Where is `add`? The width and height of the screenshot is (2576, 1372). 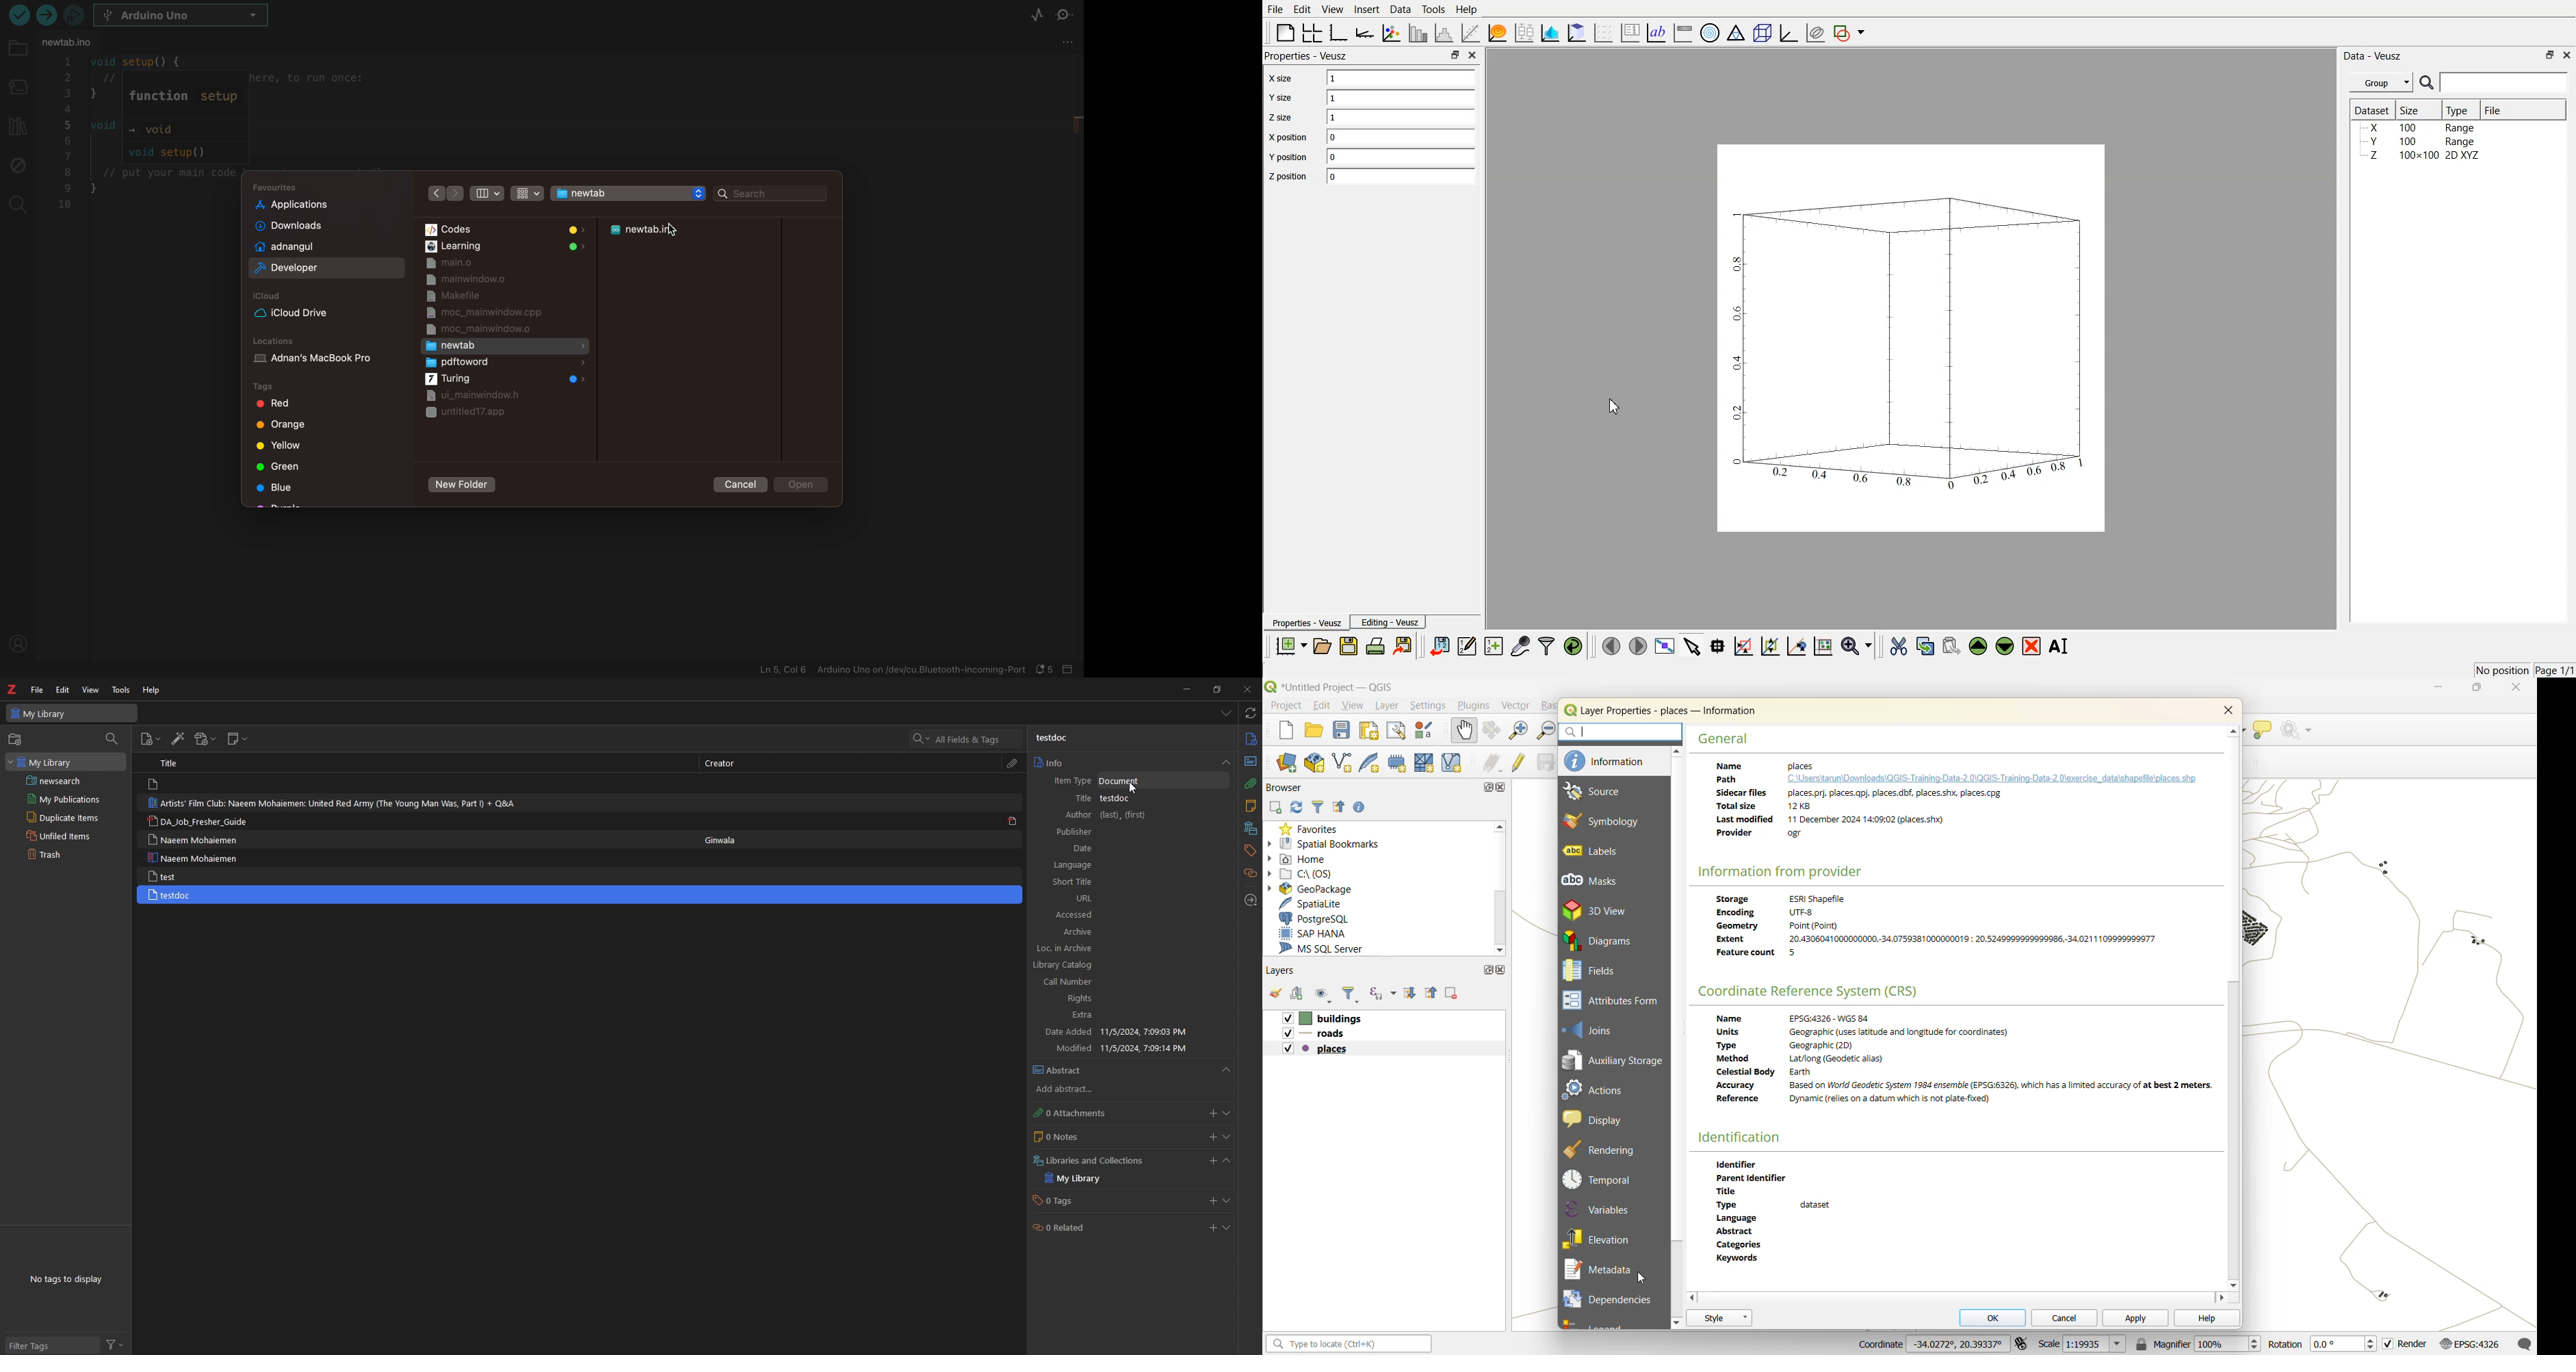
add is located at coordinates (1301, 994).